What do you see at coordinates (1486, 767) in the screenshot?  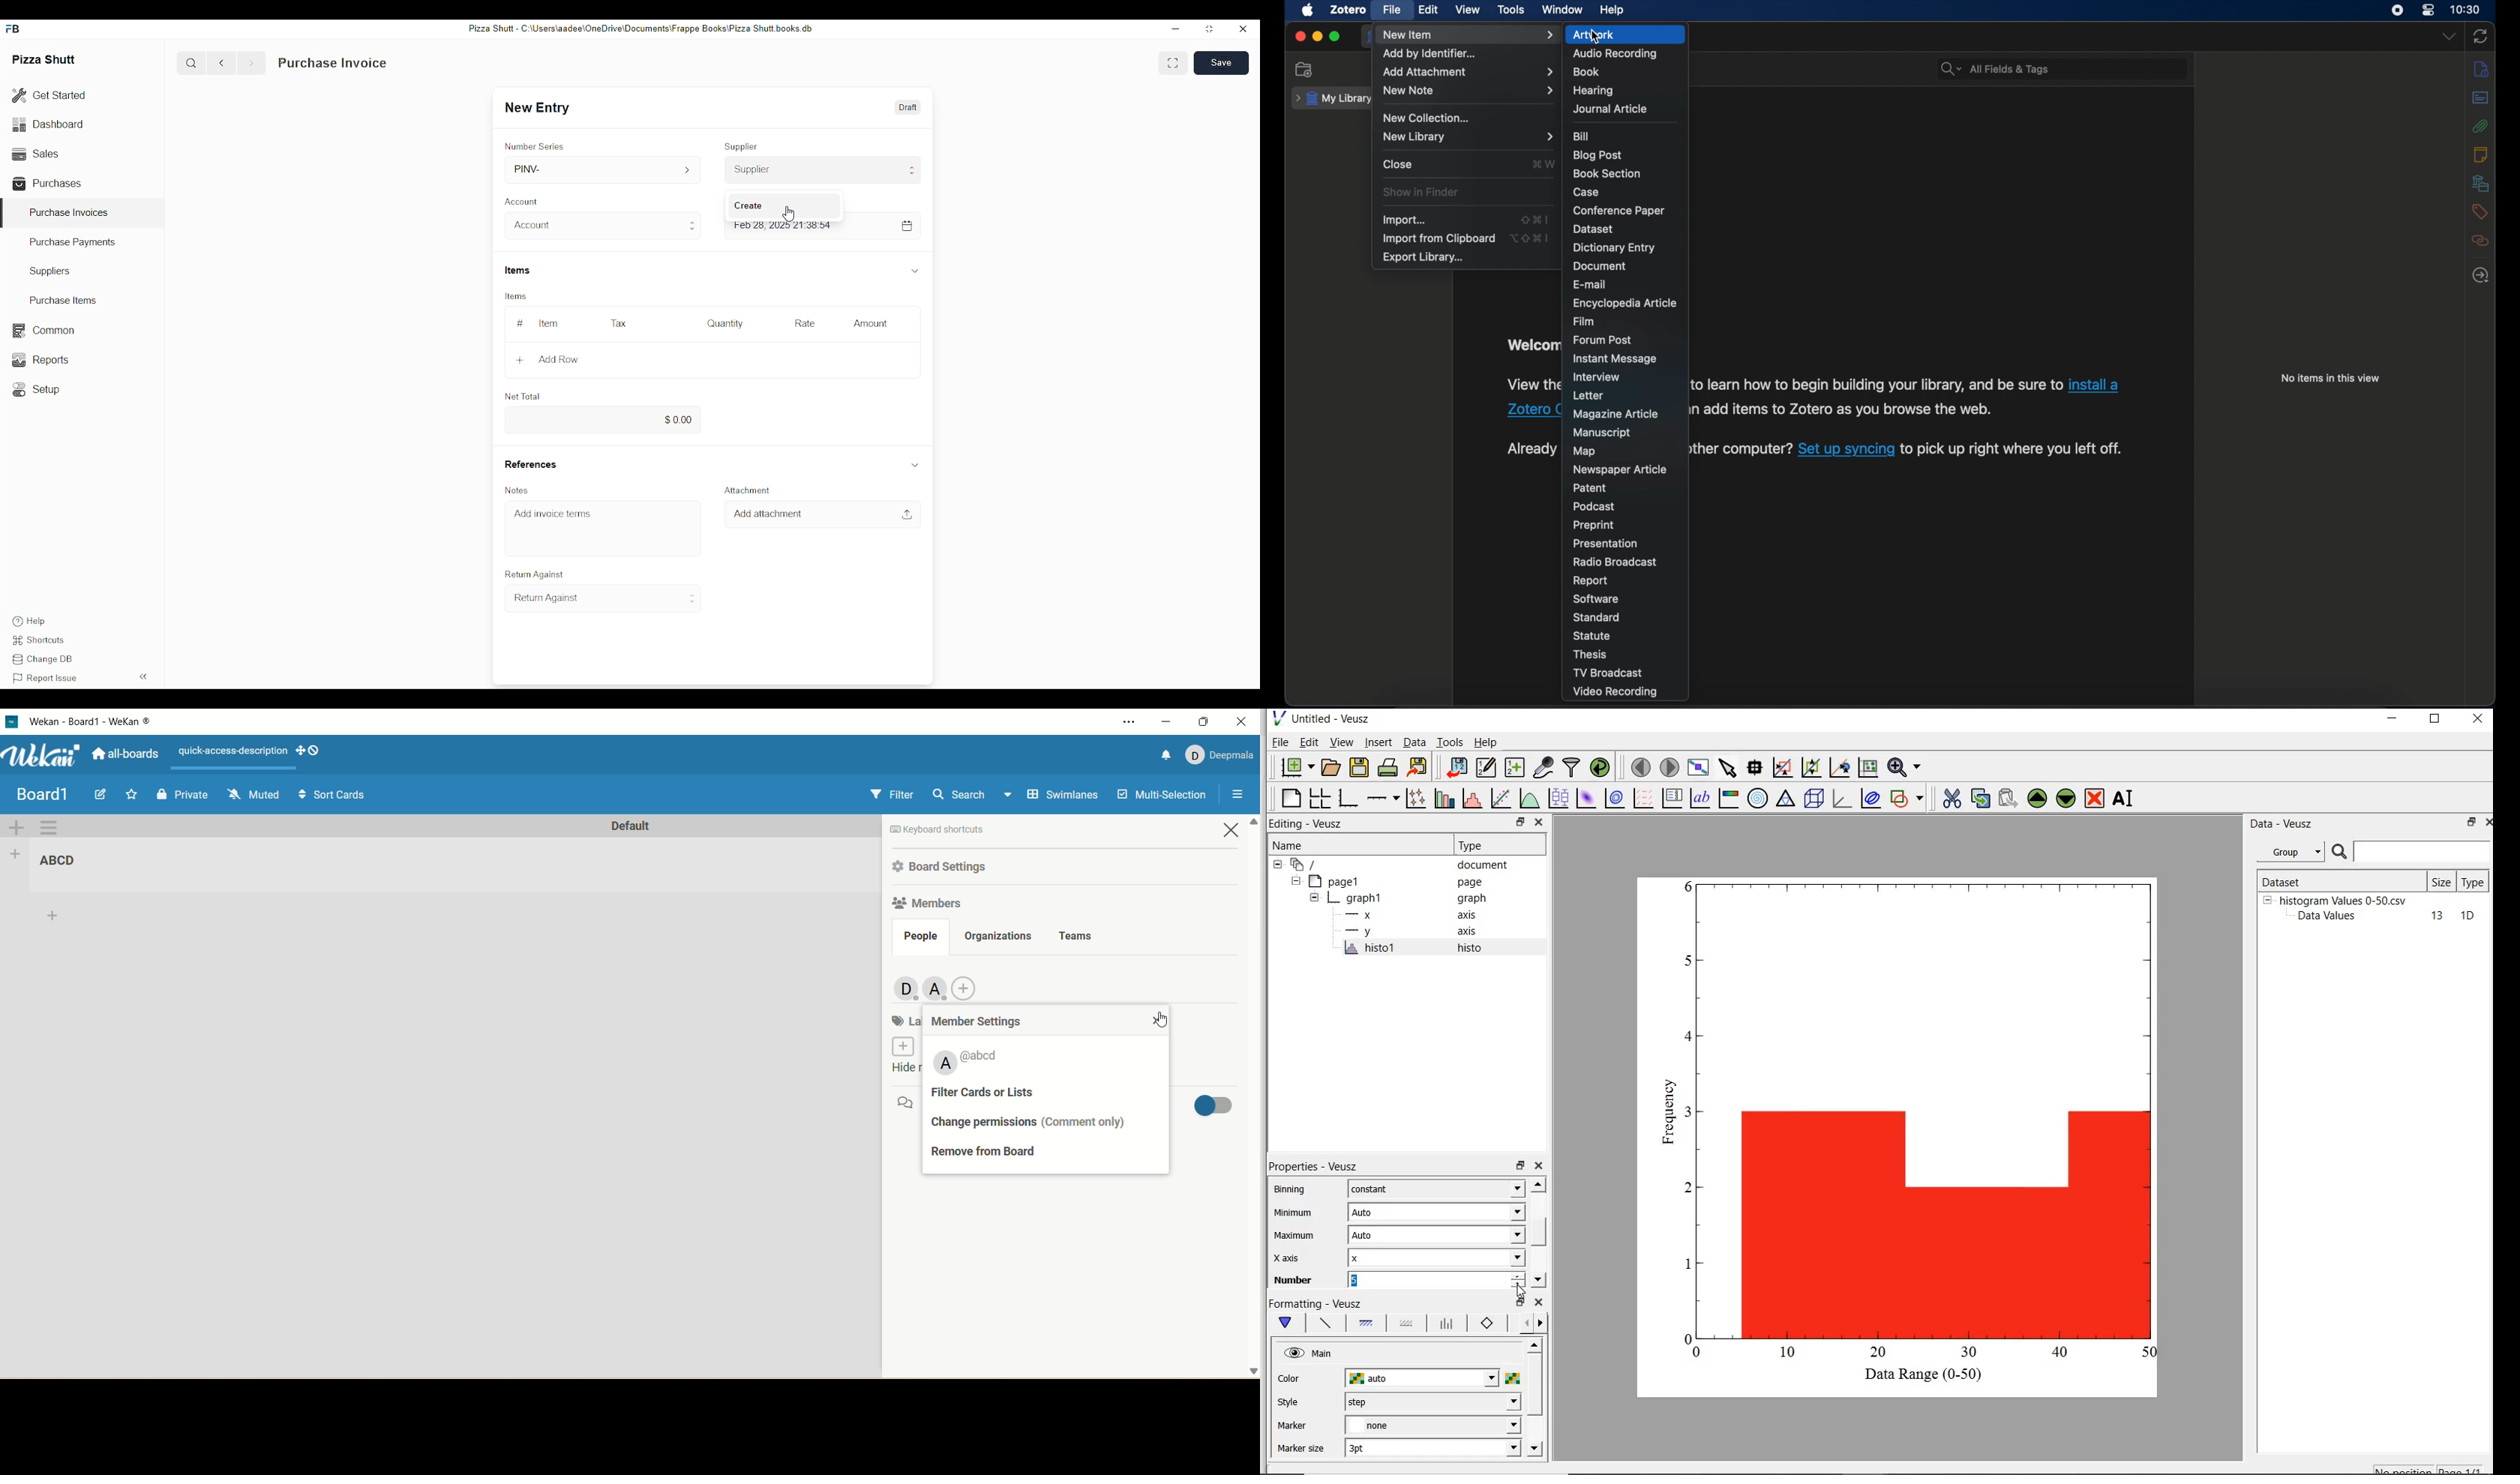 I see `edit and create new datasets` at bounding box center [1486, 767].